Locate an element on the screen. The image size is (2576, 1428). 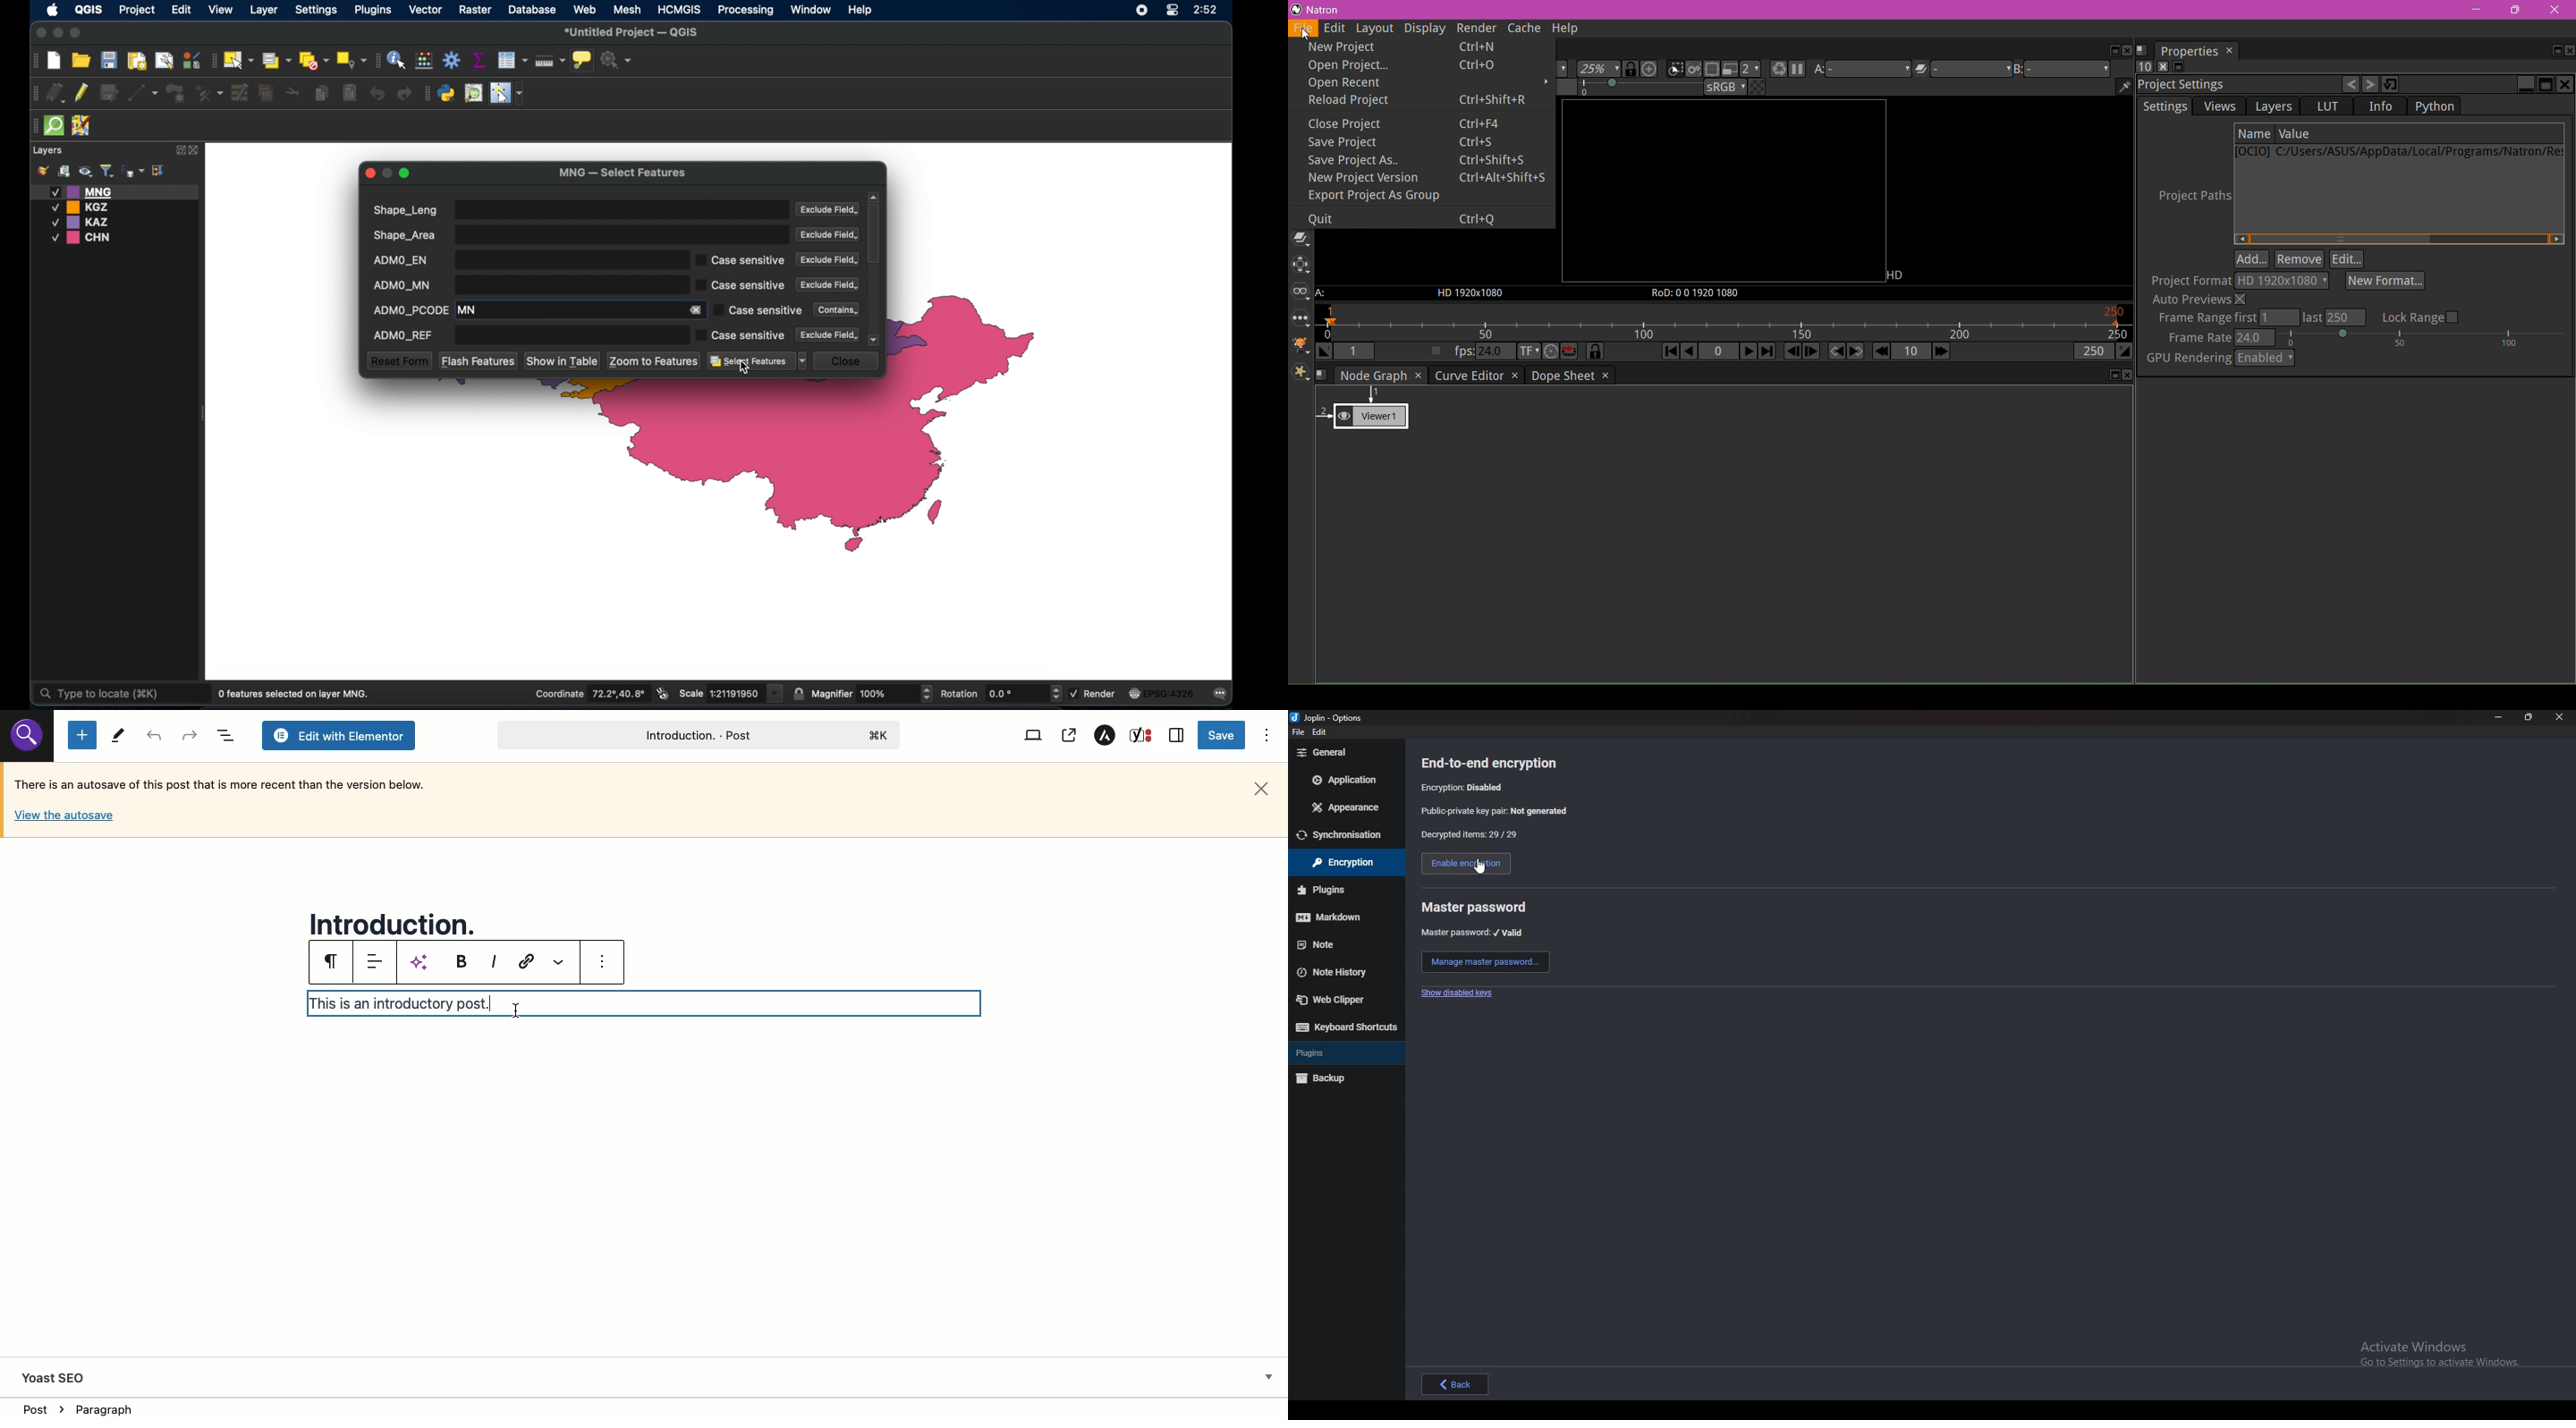
Redo is located at coordinates (156, 736).